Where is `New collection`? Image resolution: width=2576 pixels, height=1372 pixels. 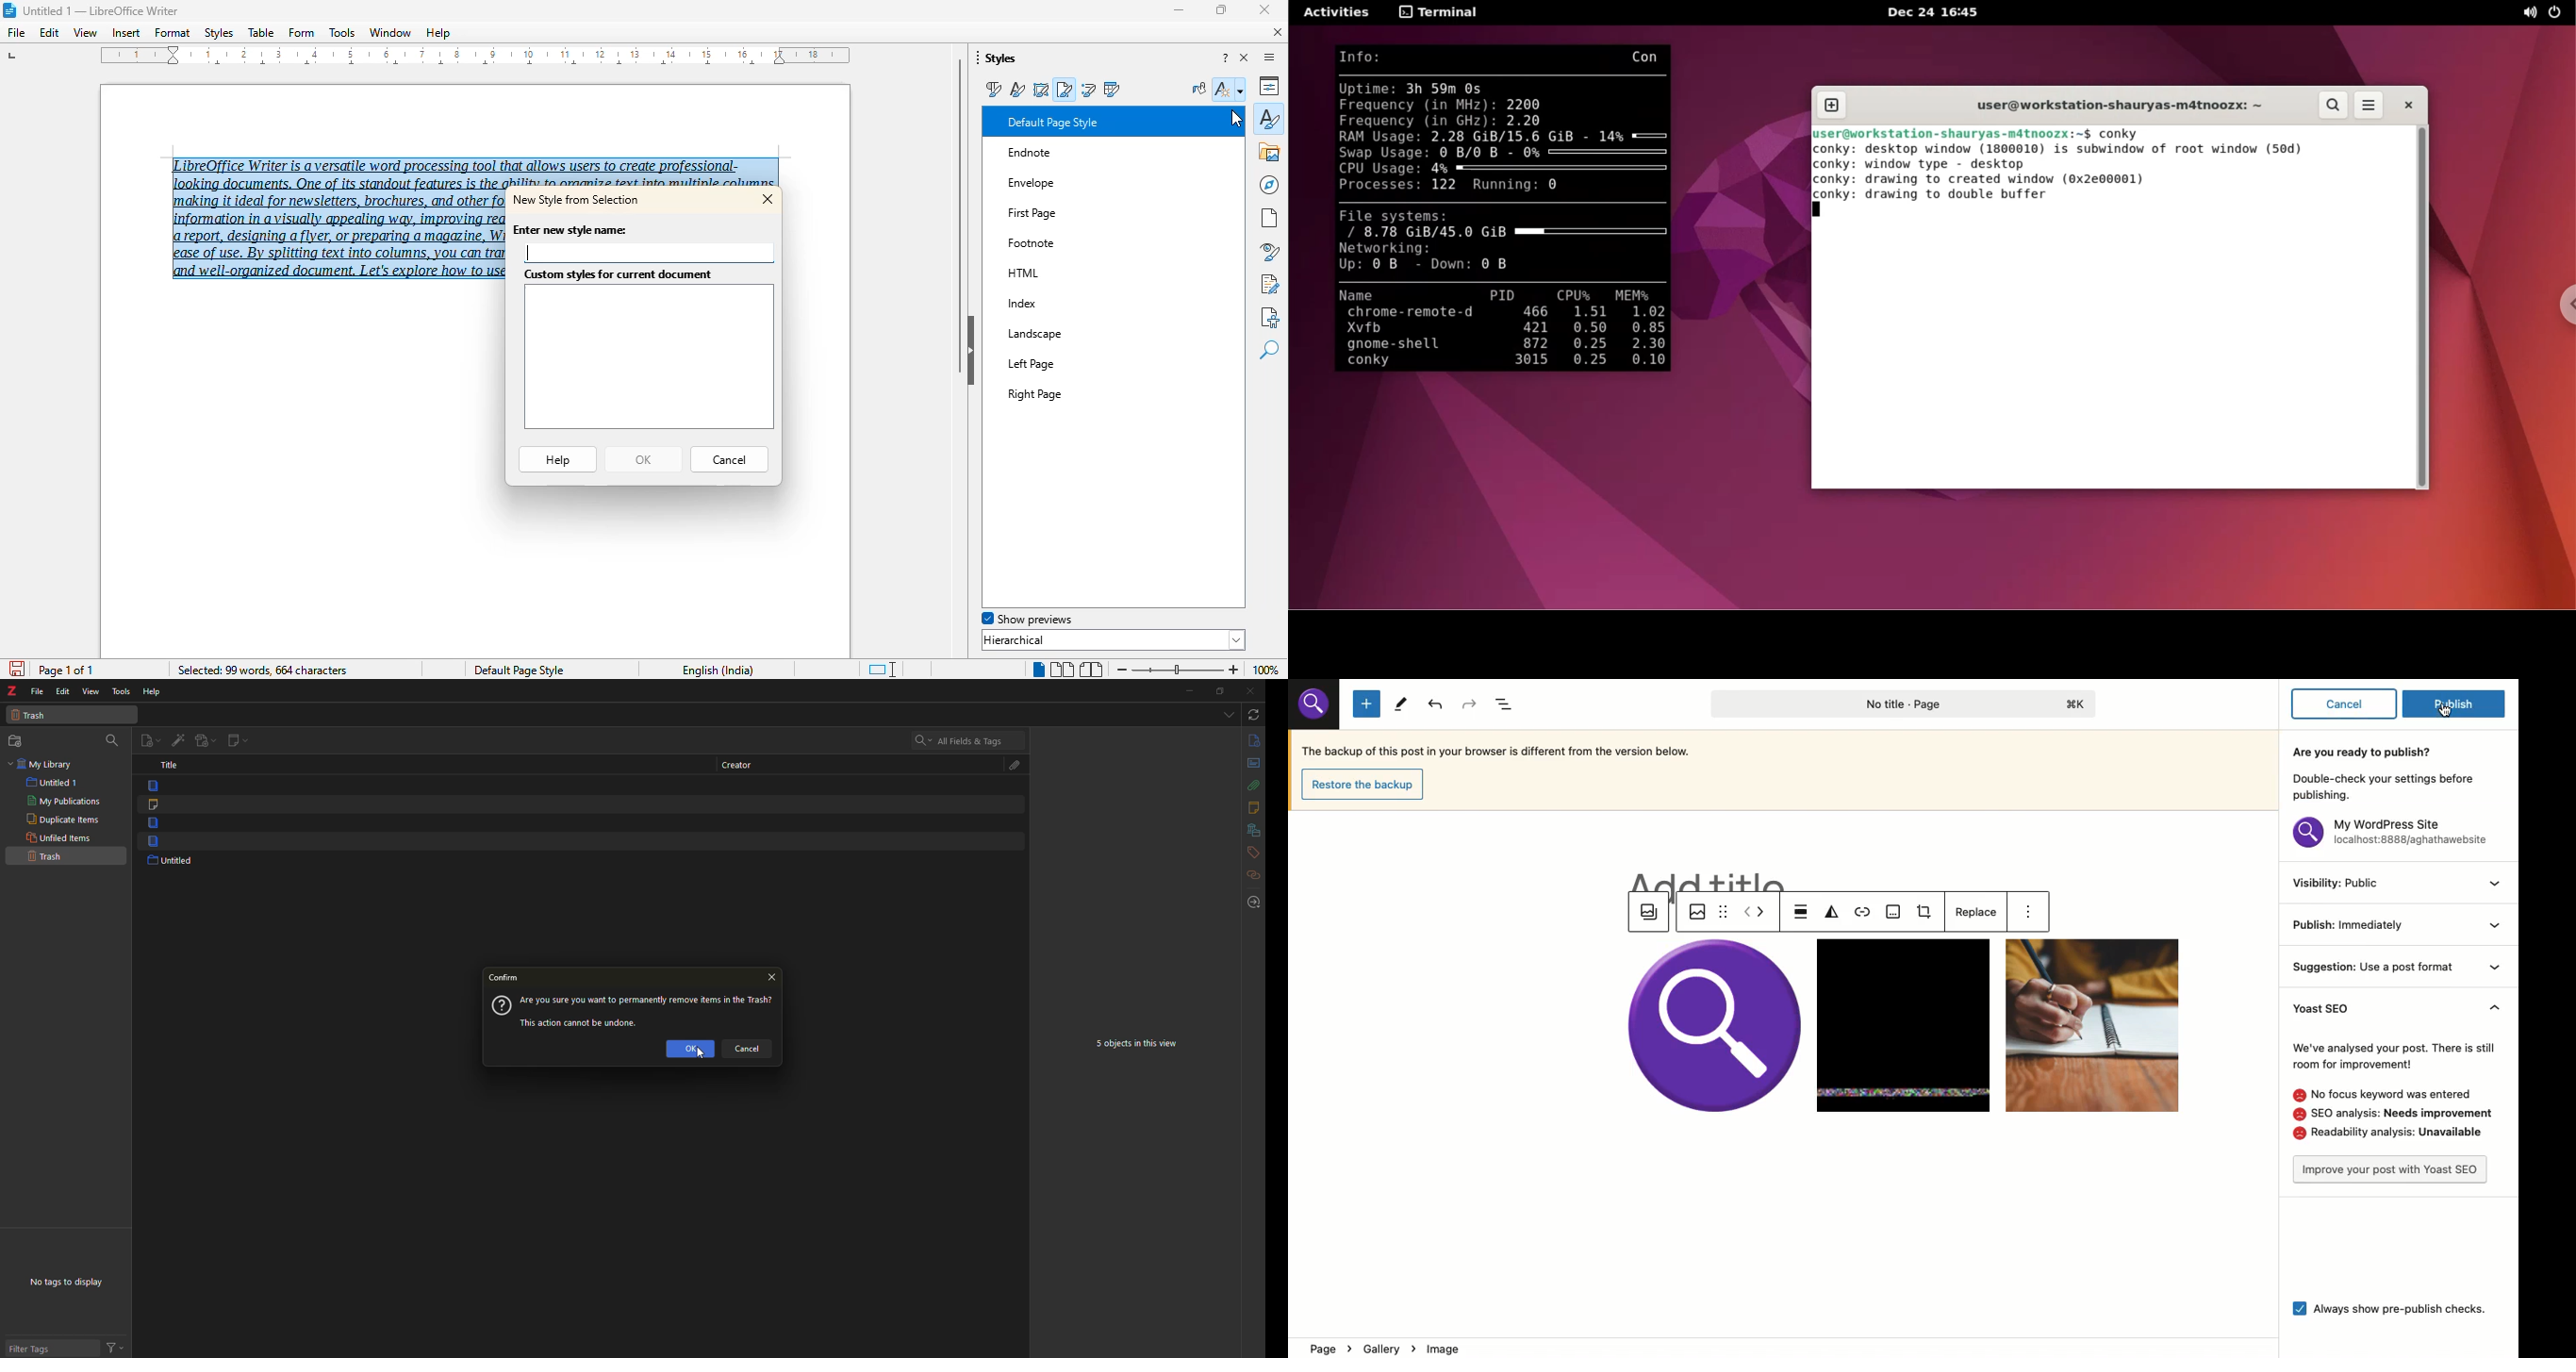
New collection is located at coordinates (18, 741).